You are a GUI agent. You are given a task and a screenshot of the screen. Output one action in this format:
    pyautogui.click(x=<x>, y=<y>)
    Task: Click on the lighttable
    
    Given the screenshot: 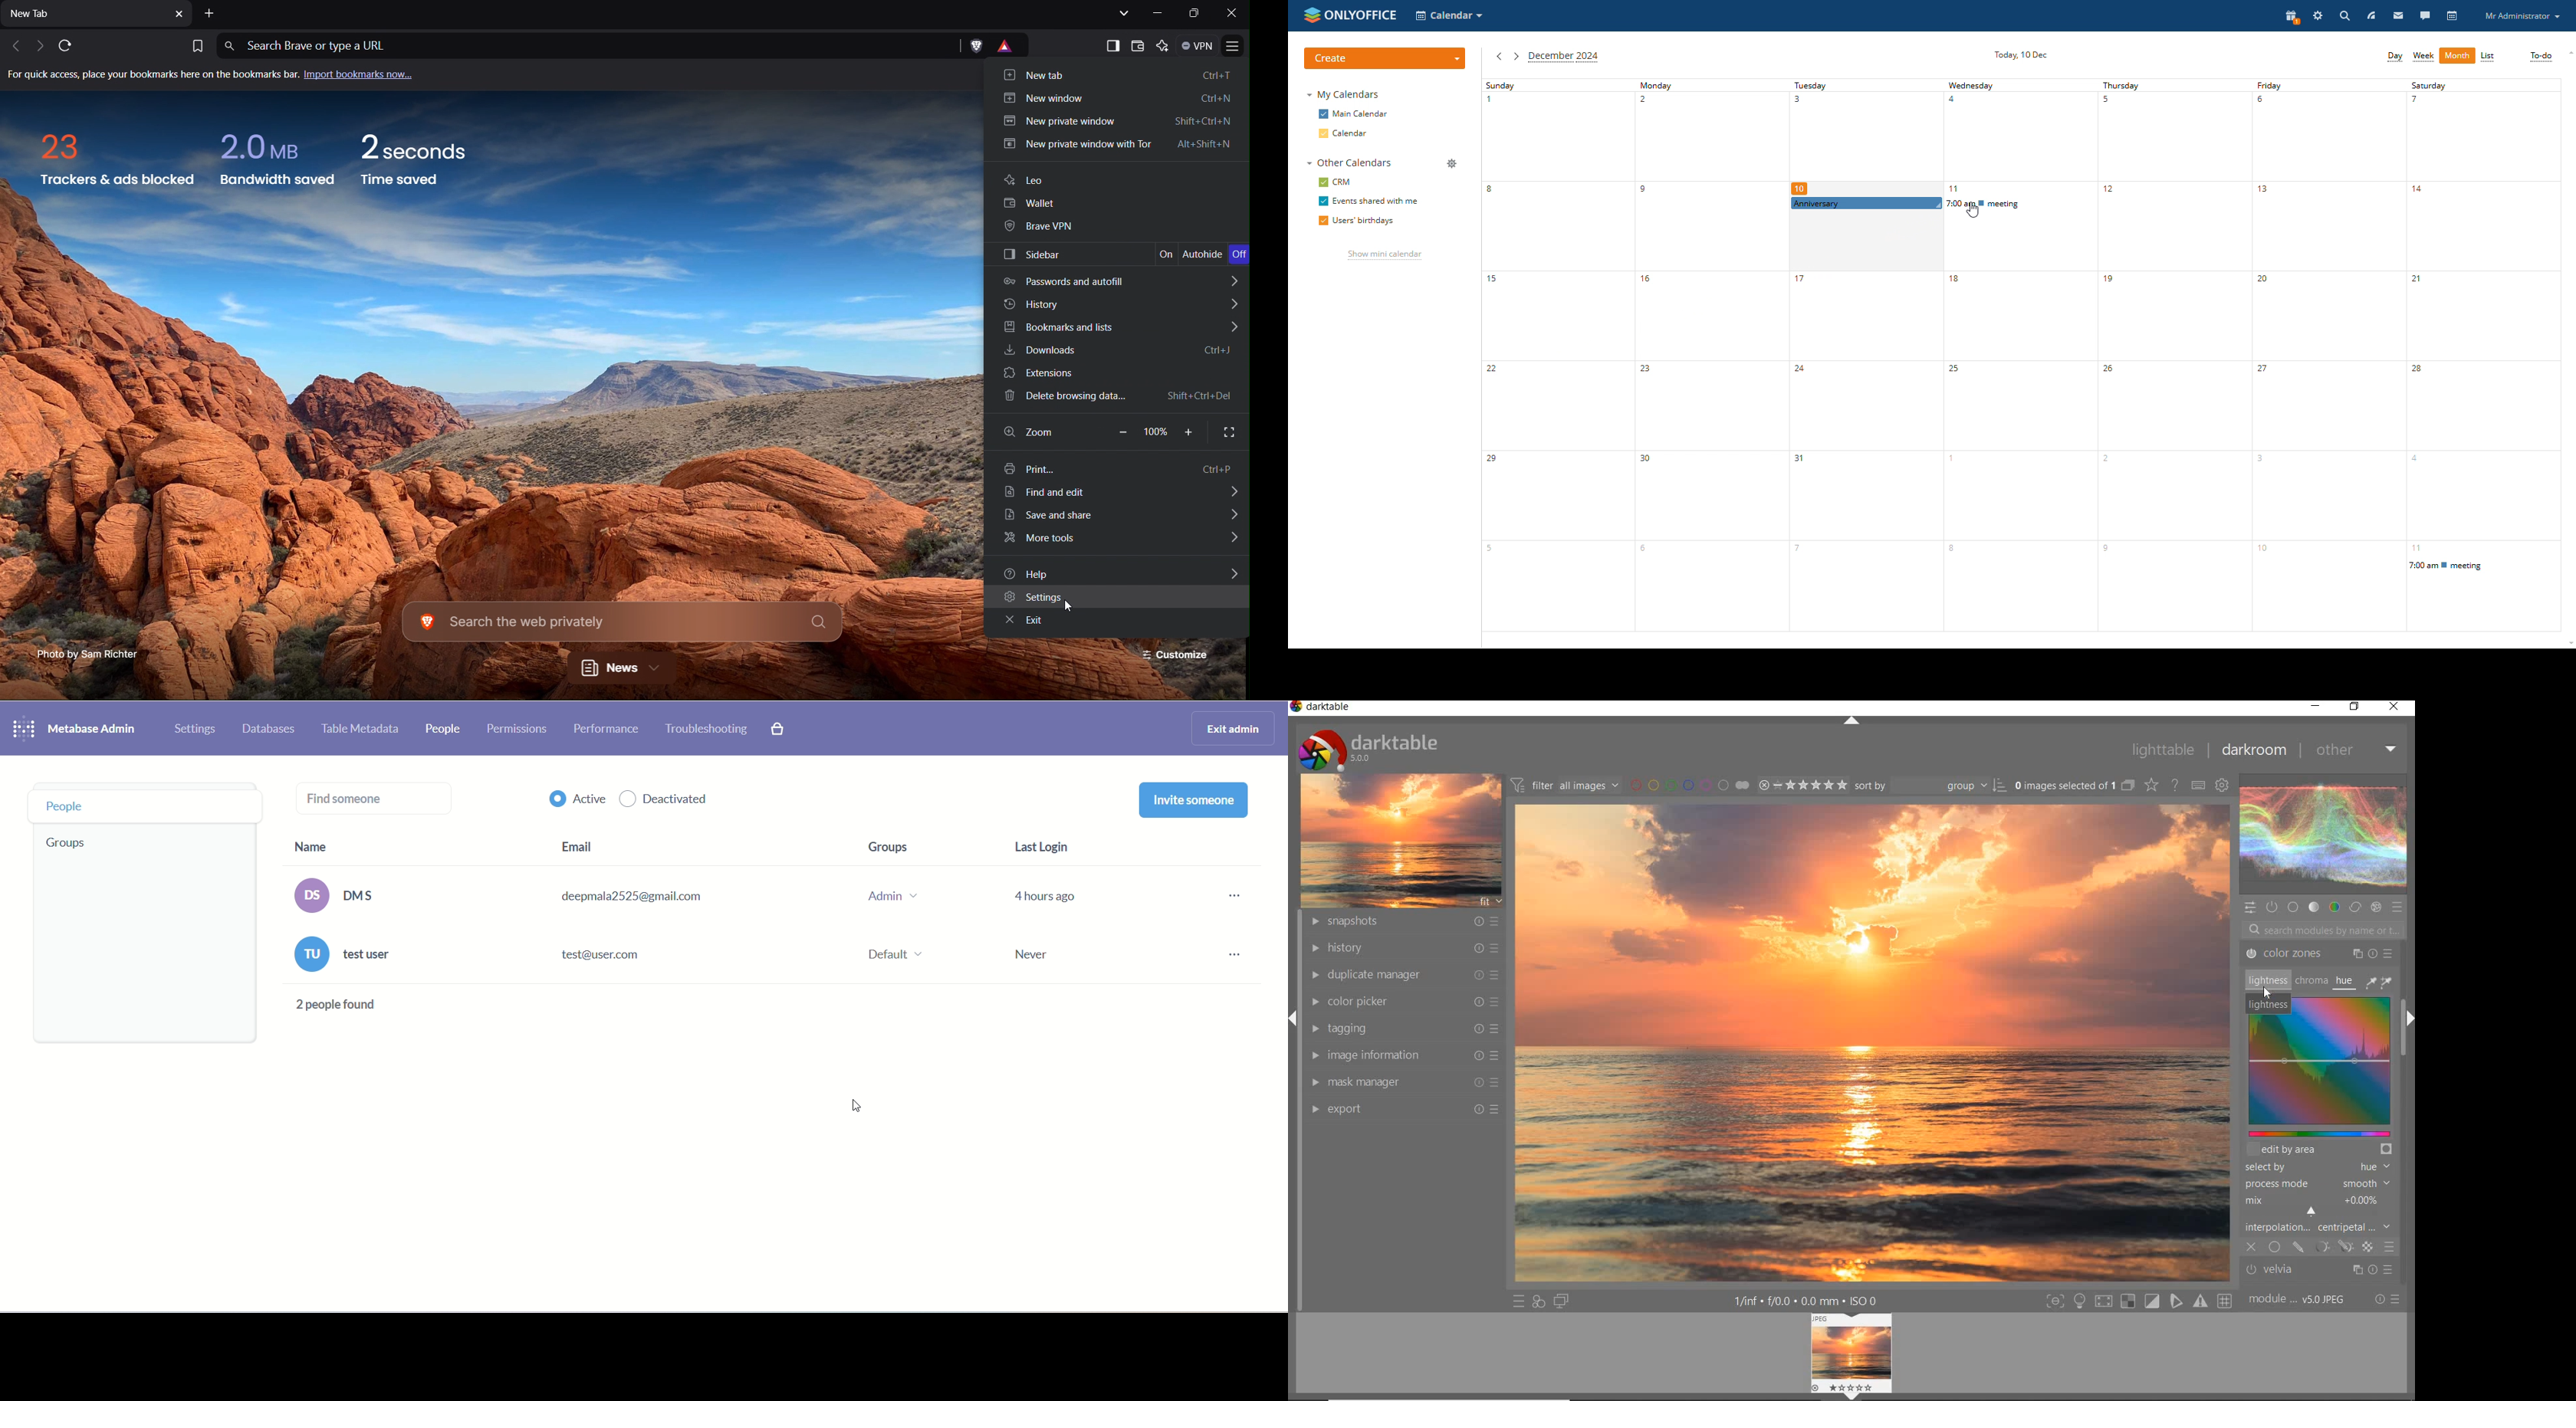 What is the action you would take?
    pyautogui.click(x=2162, y=749)
    